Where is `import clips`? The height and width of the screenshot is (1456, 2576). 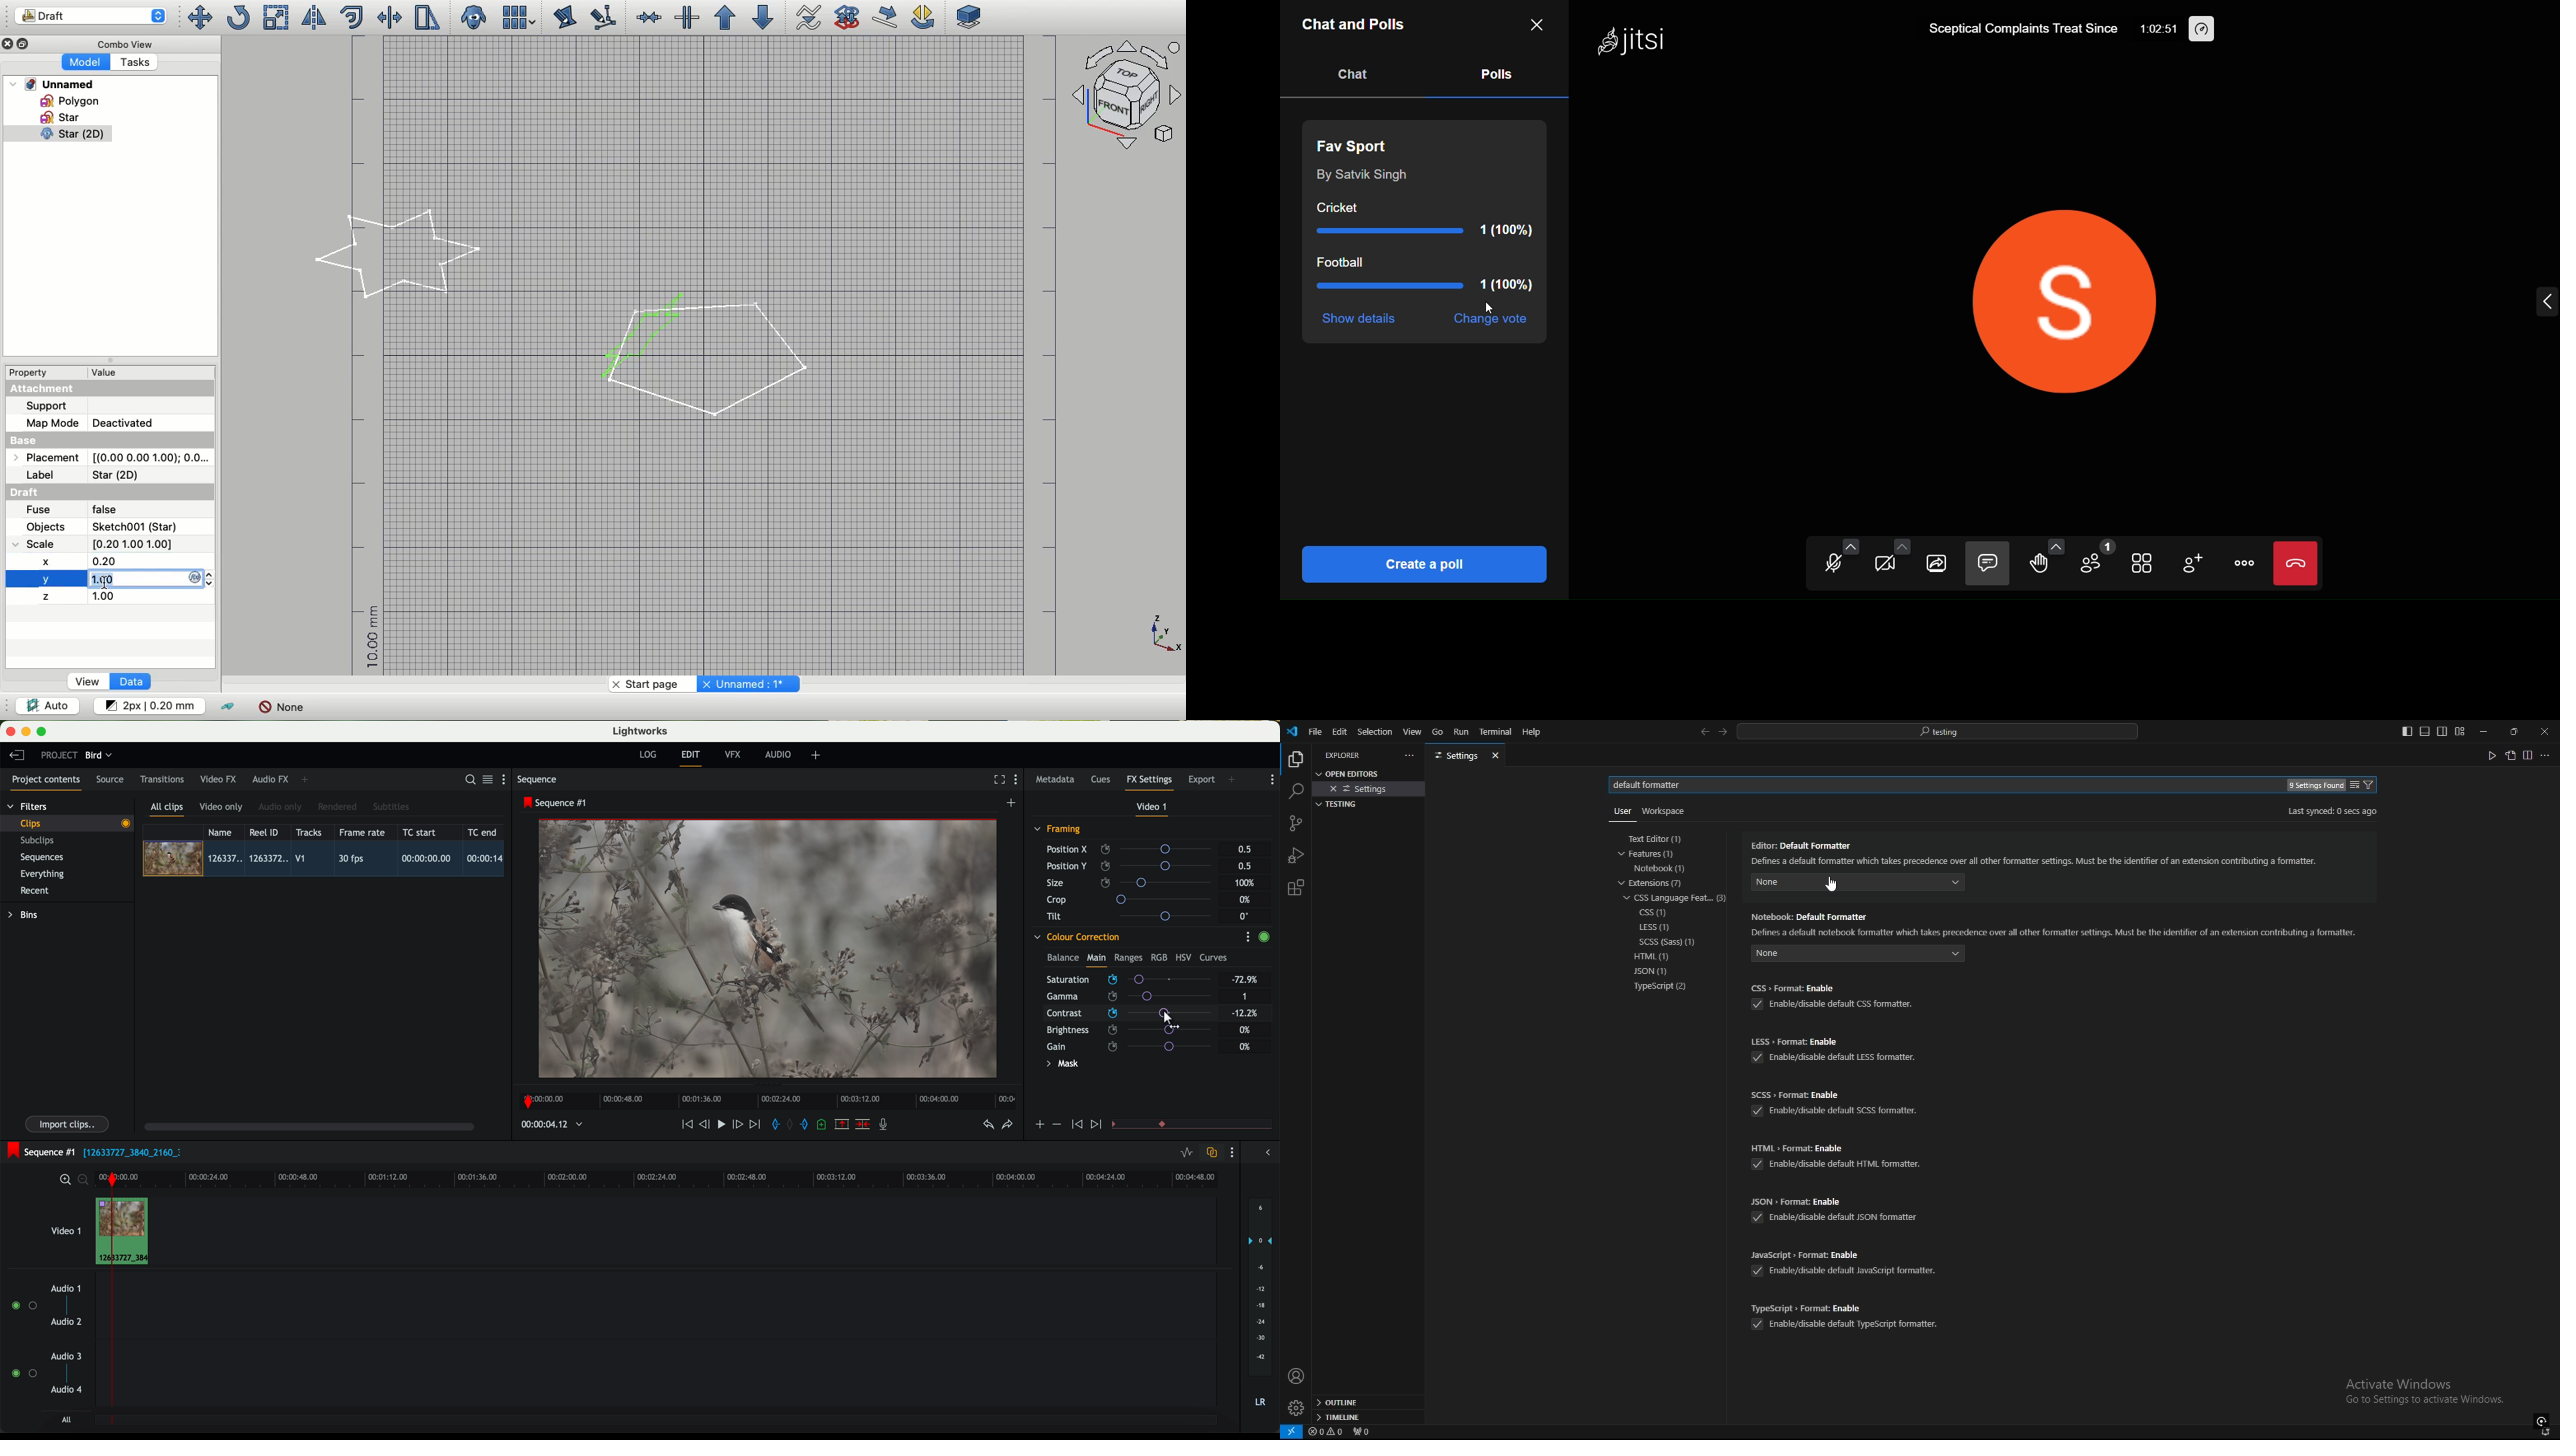 import clips is located at coordinates (68, 1123).